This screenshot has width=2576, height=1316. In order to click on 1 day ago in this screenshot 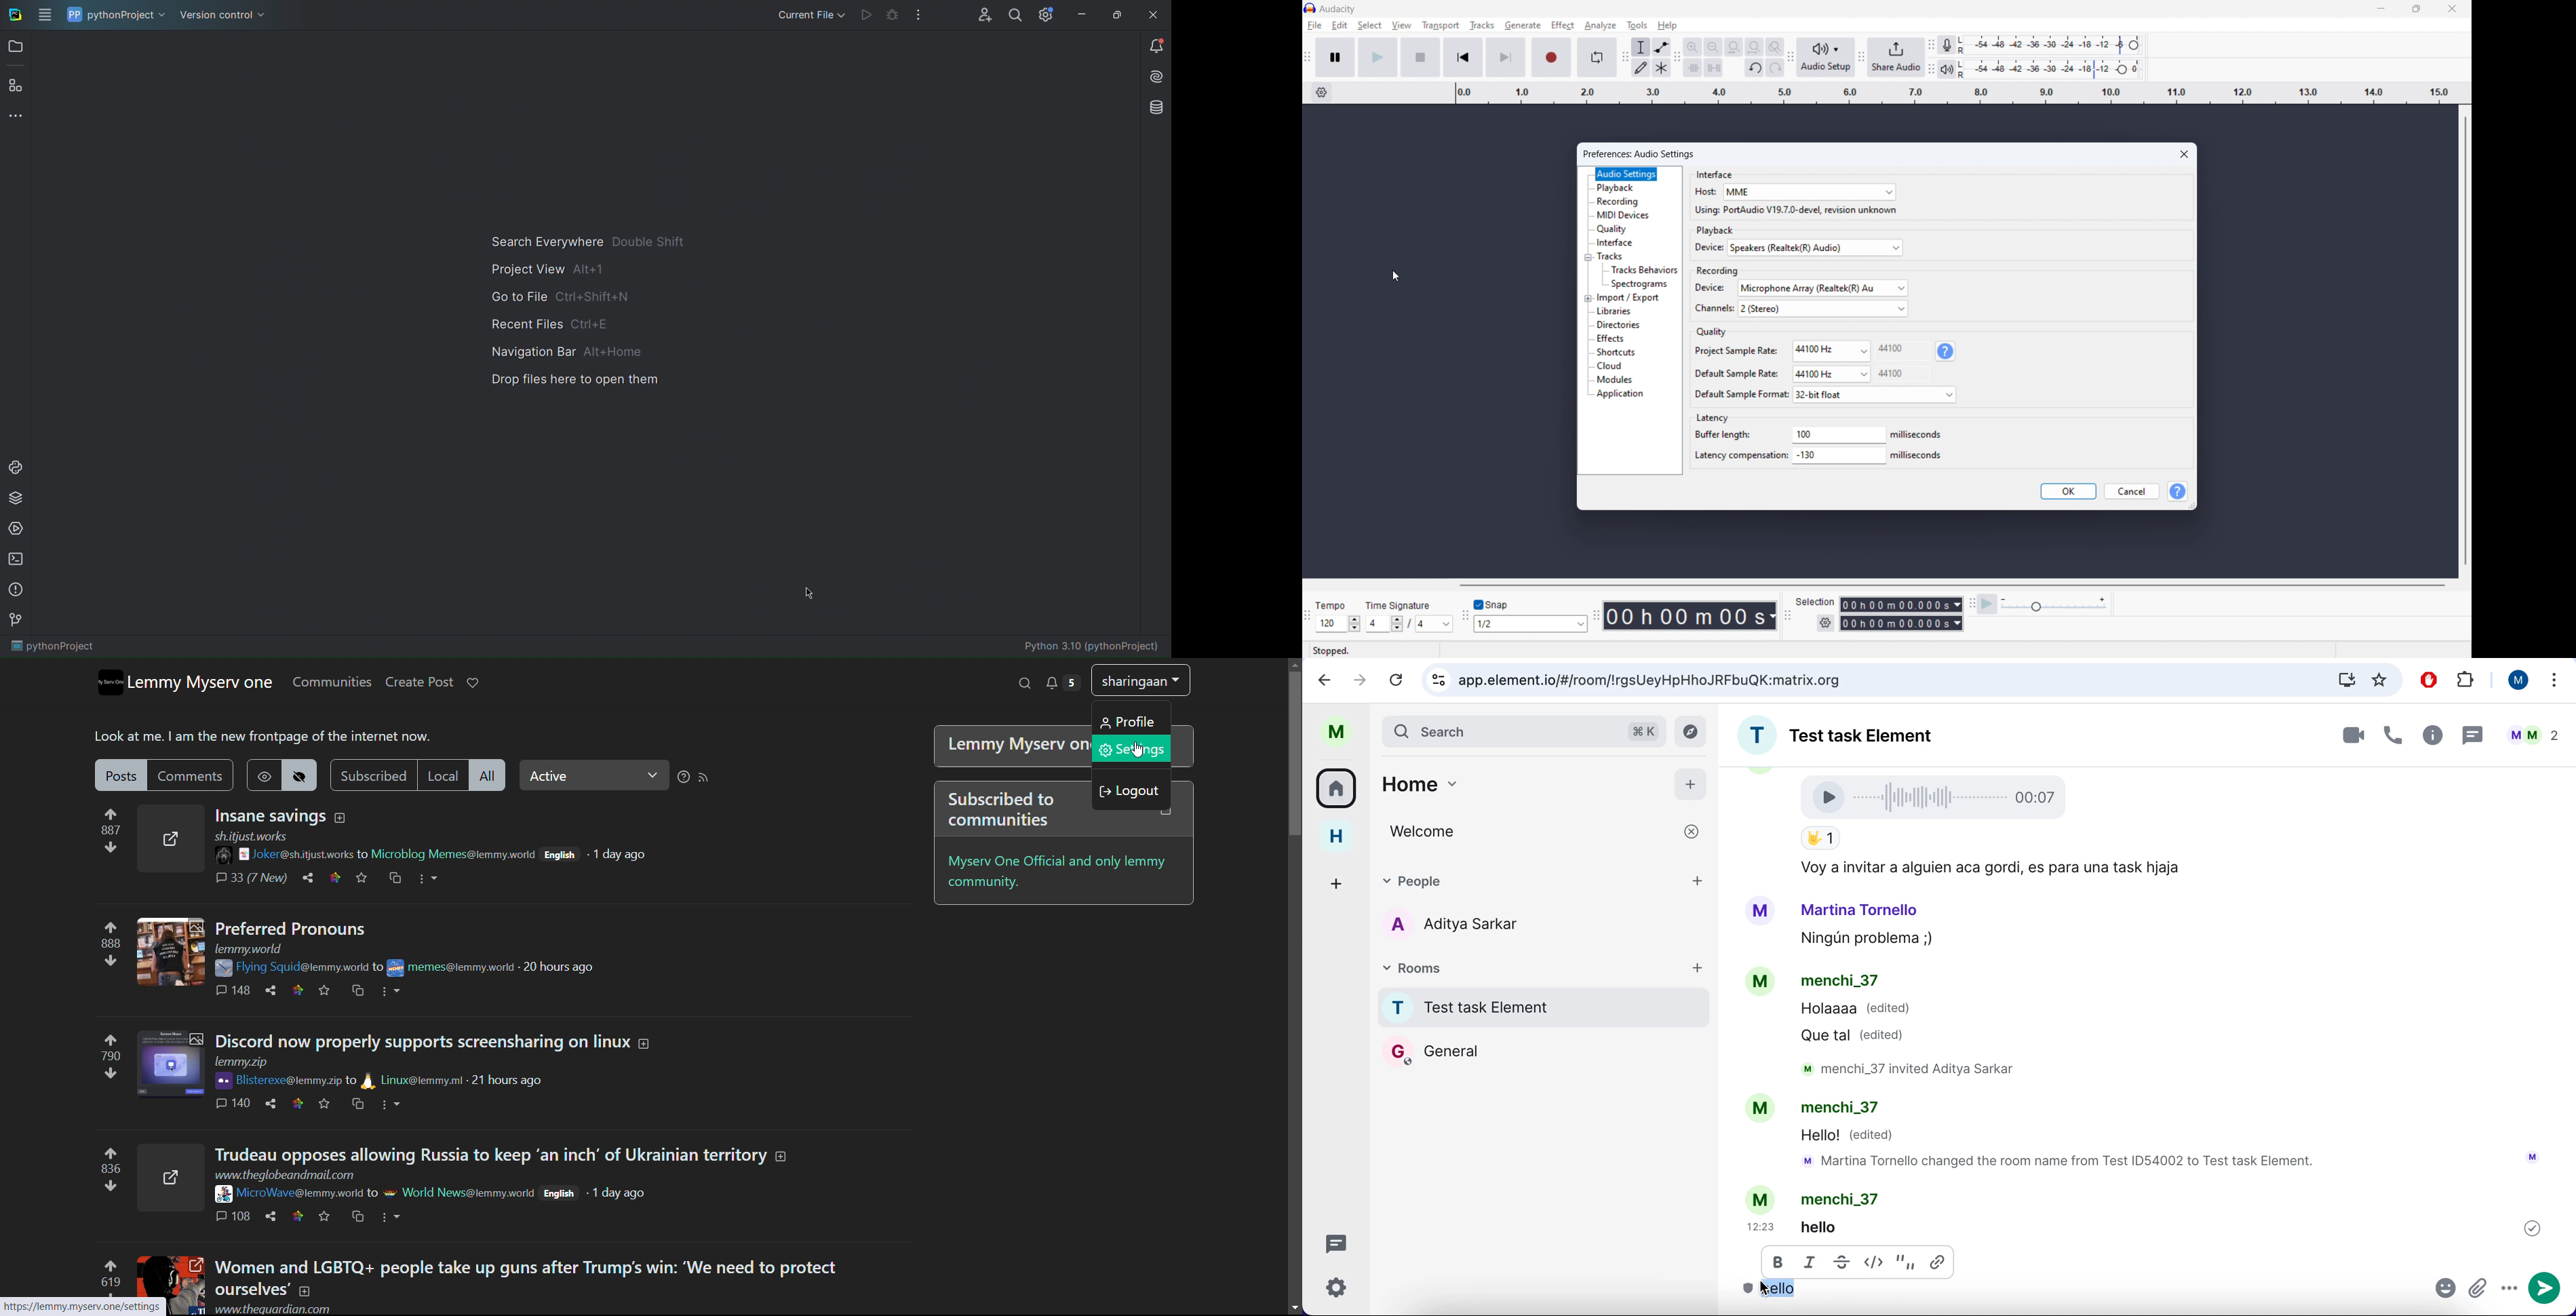, I will do `click(619, 1193)`.